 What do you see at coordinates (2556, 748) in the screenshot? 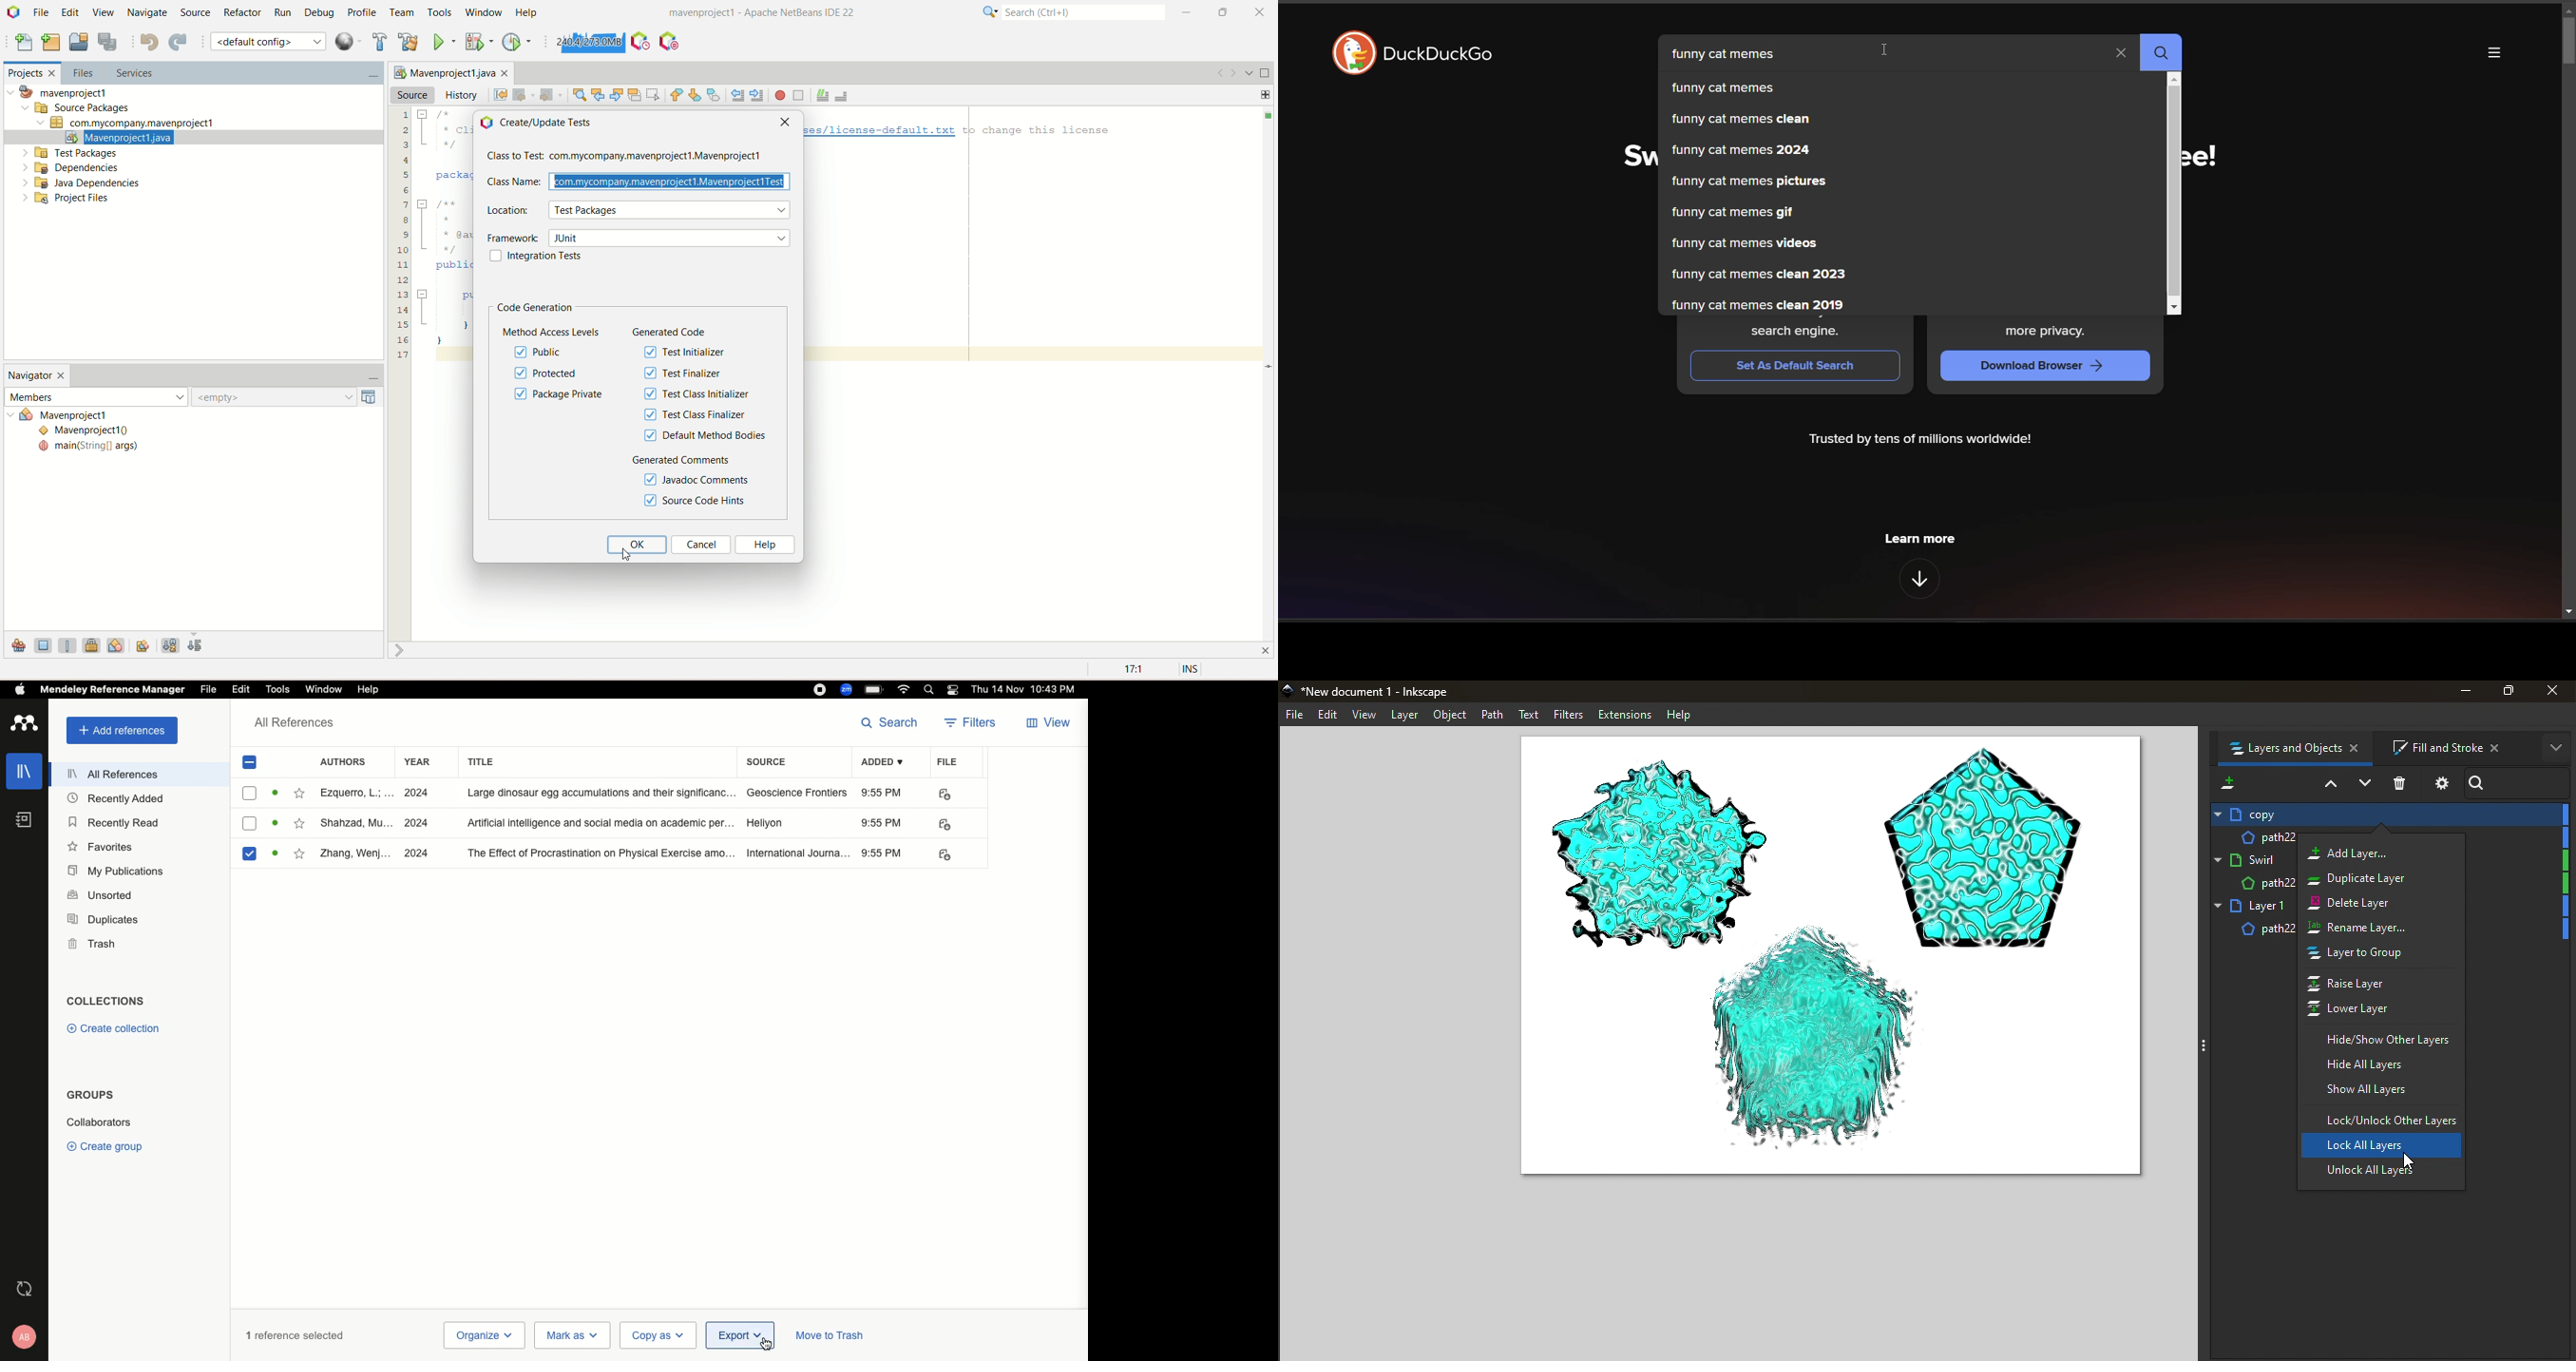
I see `More options` at bounding box center [2556, 748].